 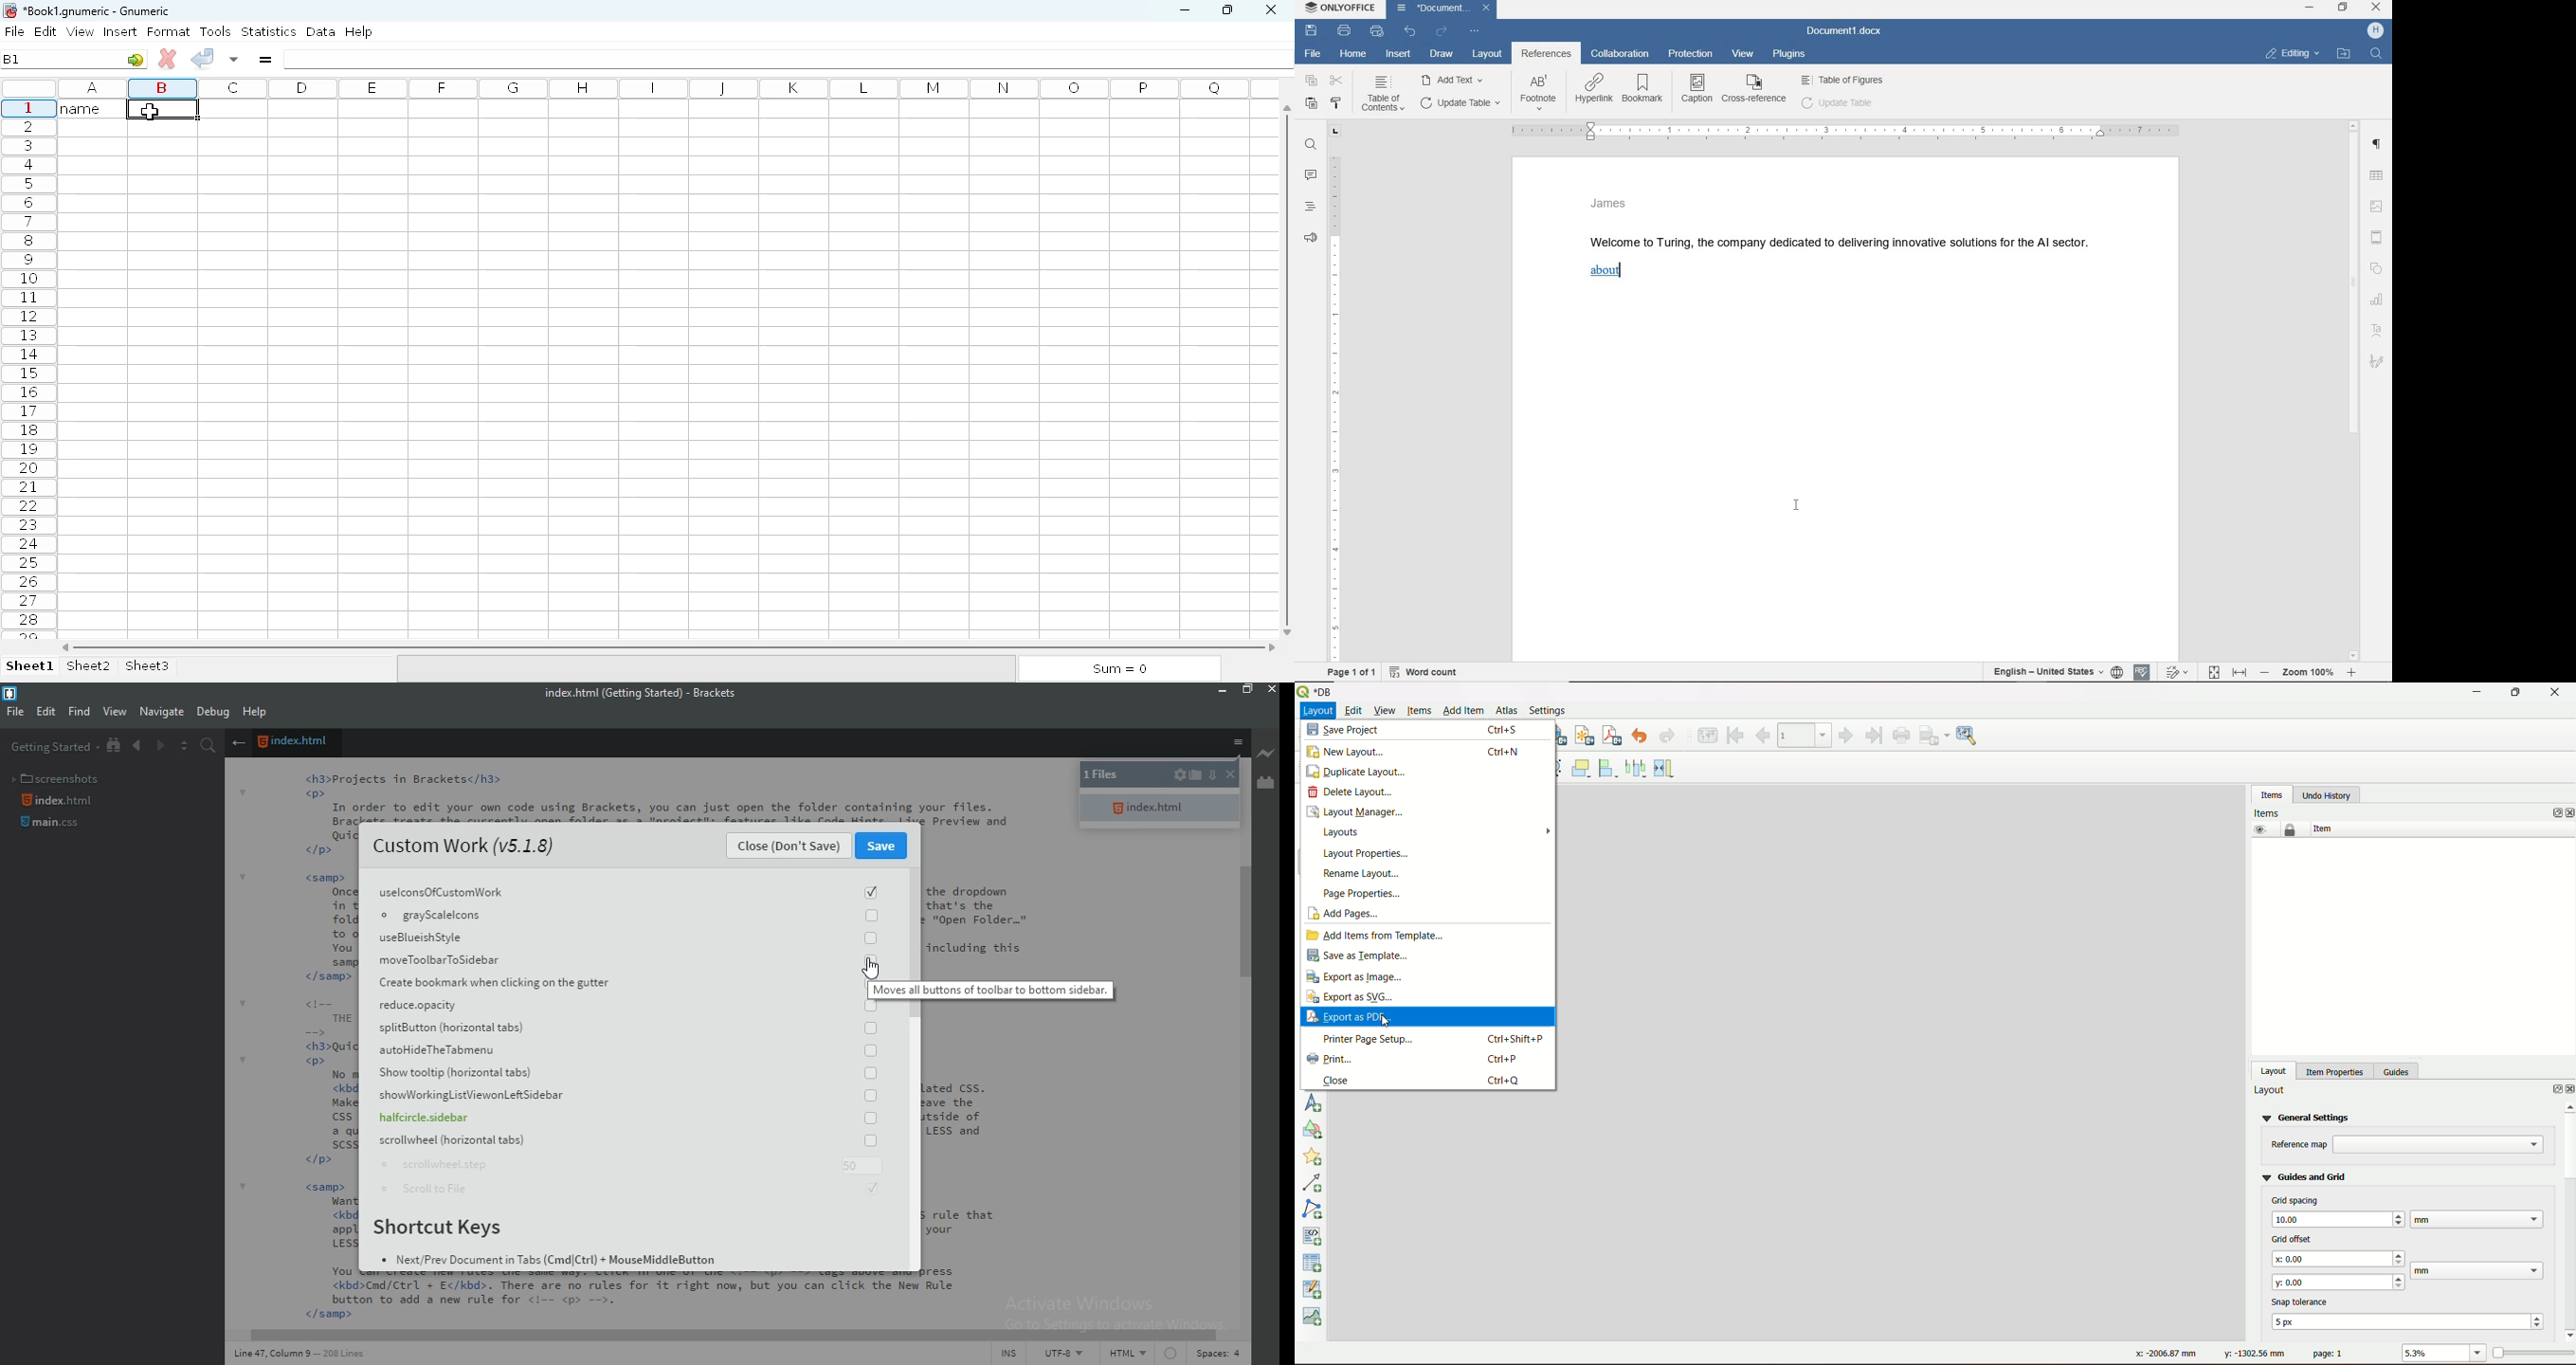 I want to click on Navigate, so click(x=161, y=712).